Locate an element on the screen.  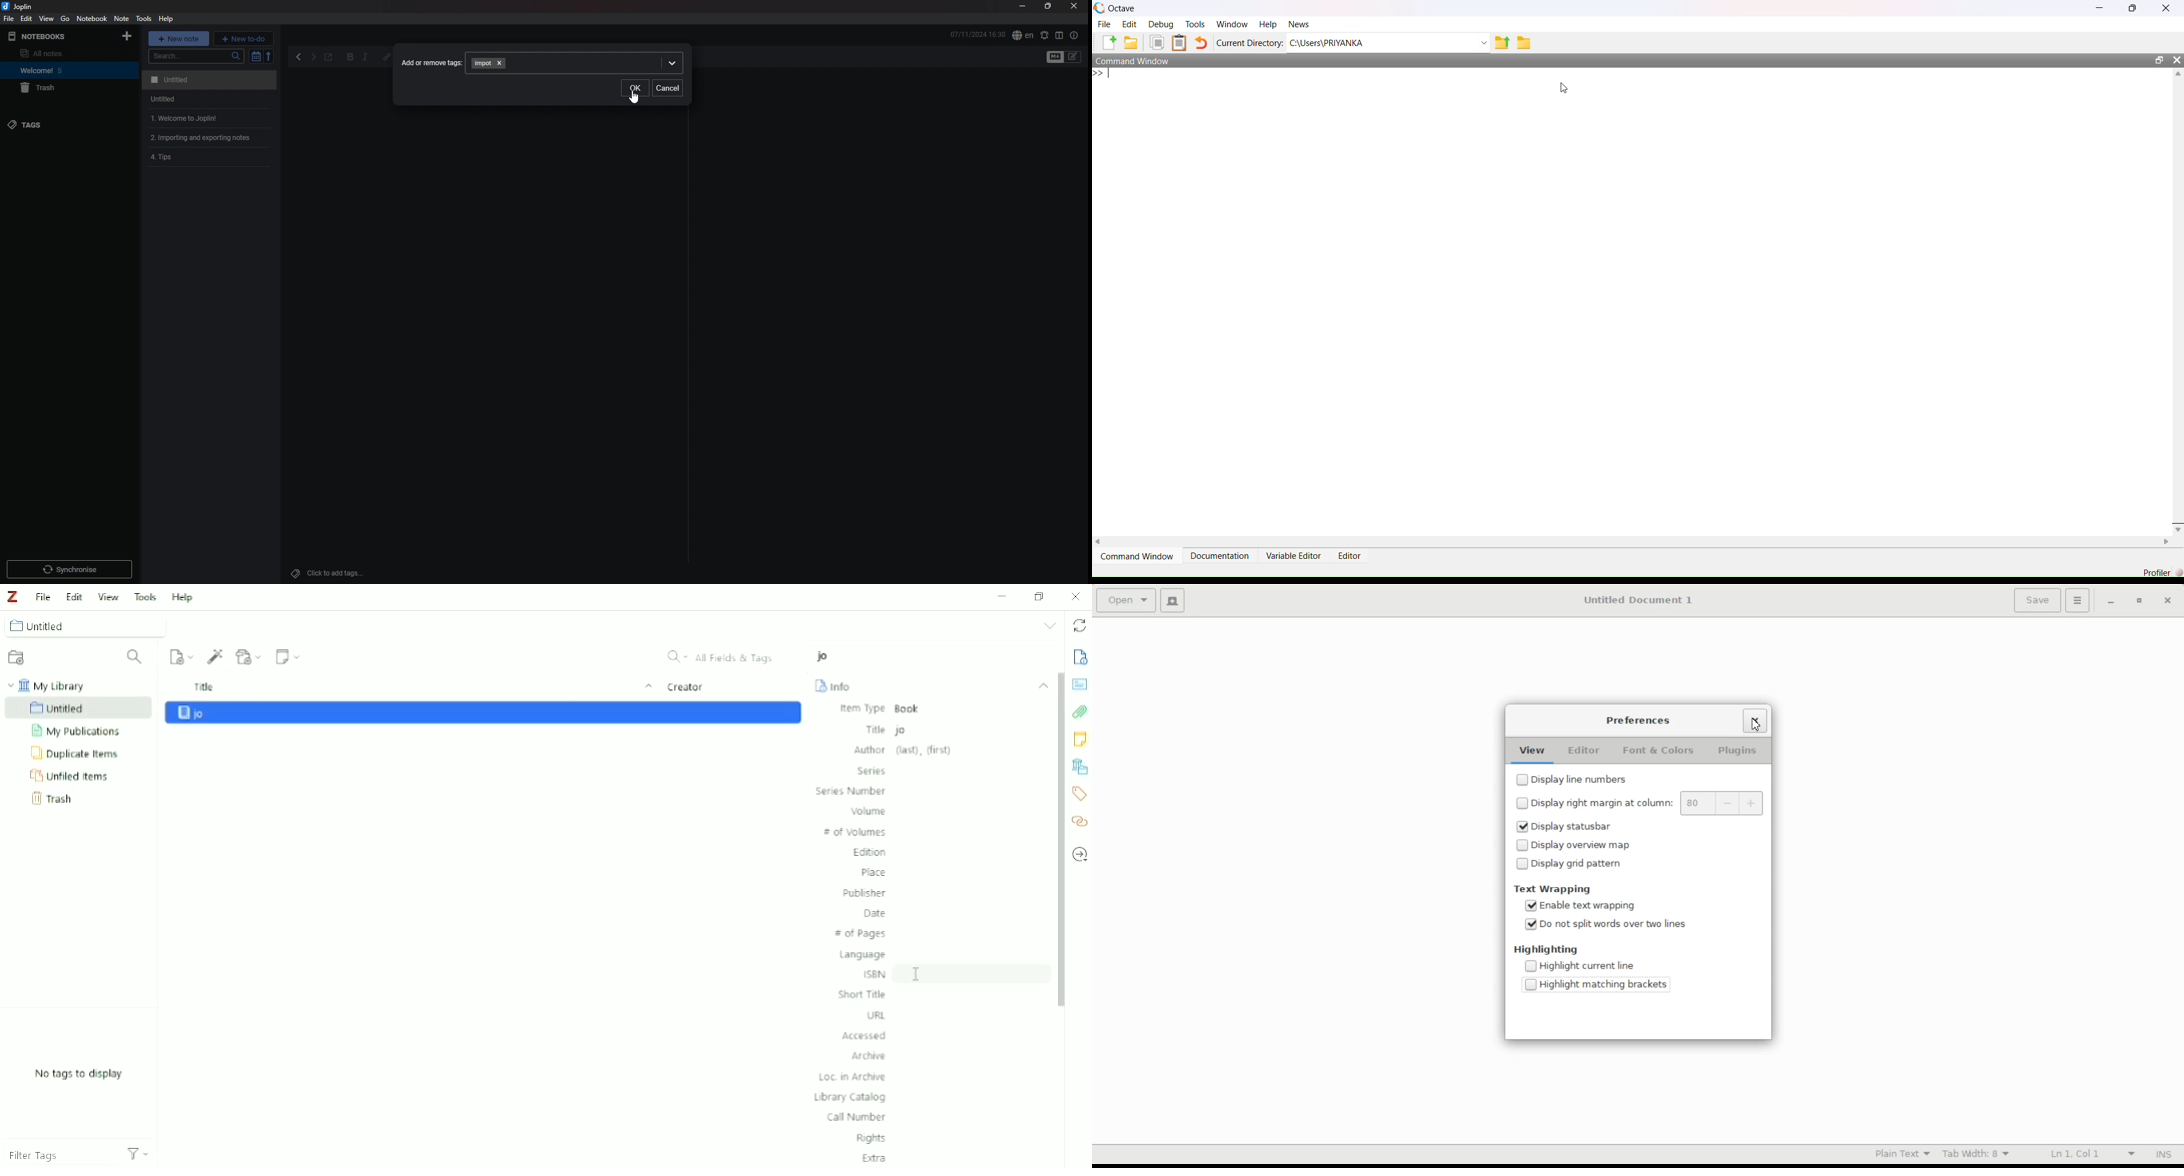
Octave is located at coordinates (1118, 8).